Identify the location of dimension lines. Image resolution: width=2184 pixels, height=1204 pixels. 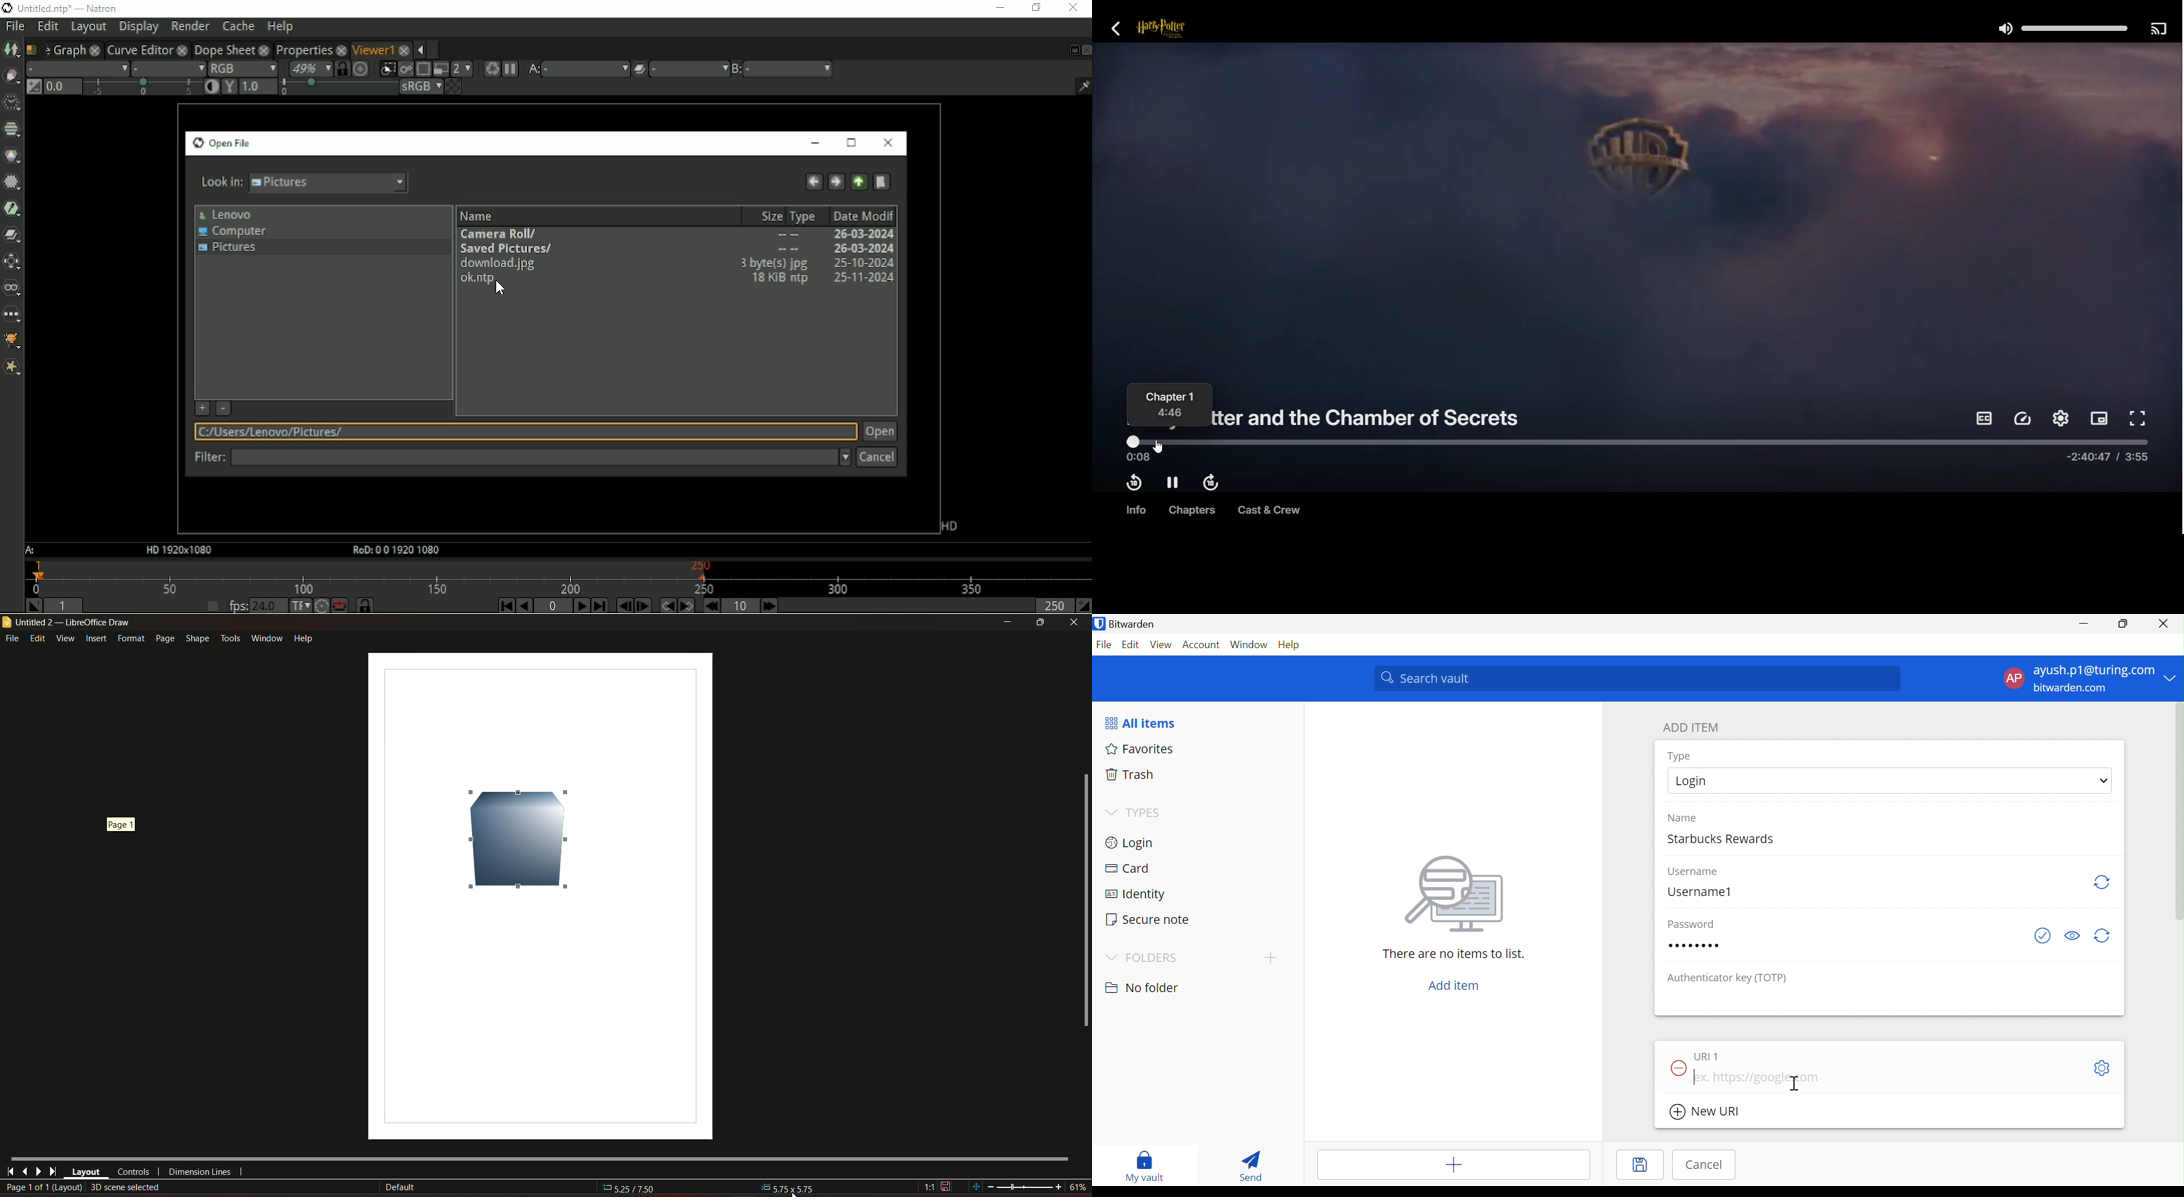
(200, 1174).